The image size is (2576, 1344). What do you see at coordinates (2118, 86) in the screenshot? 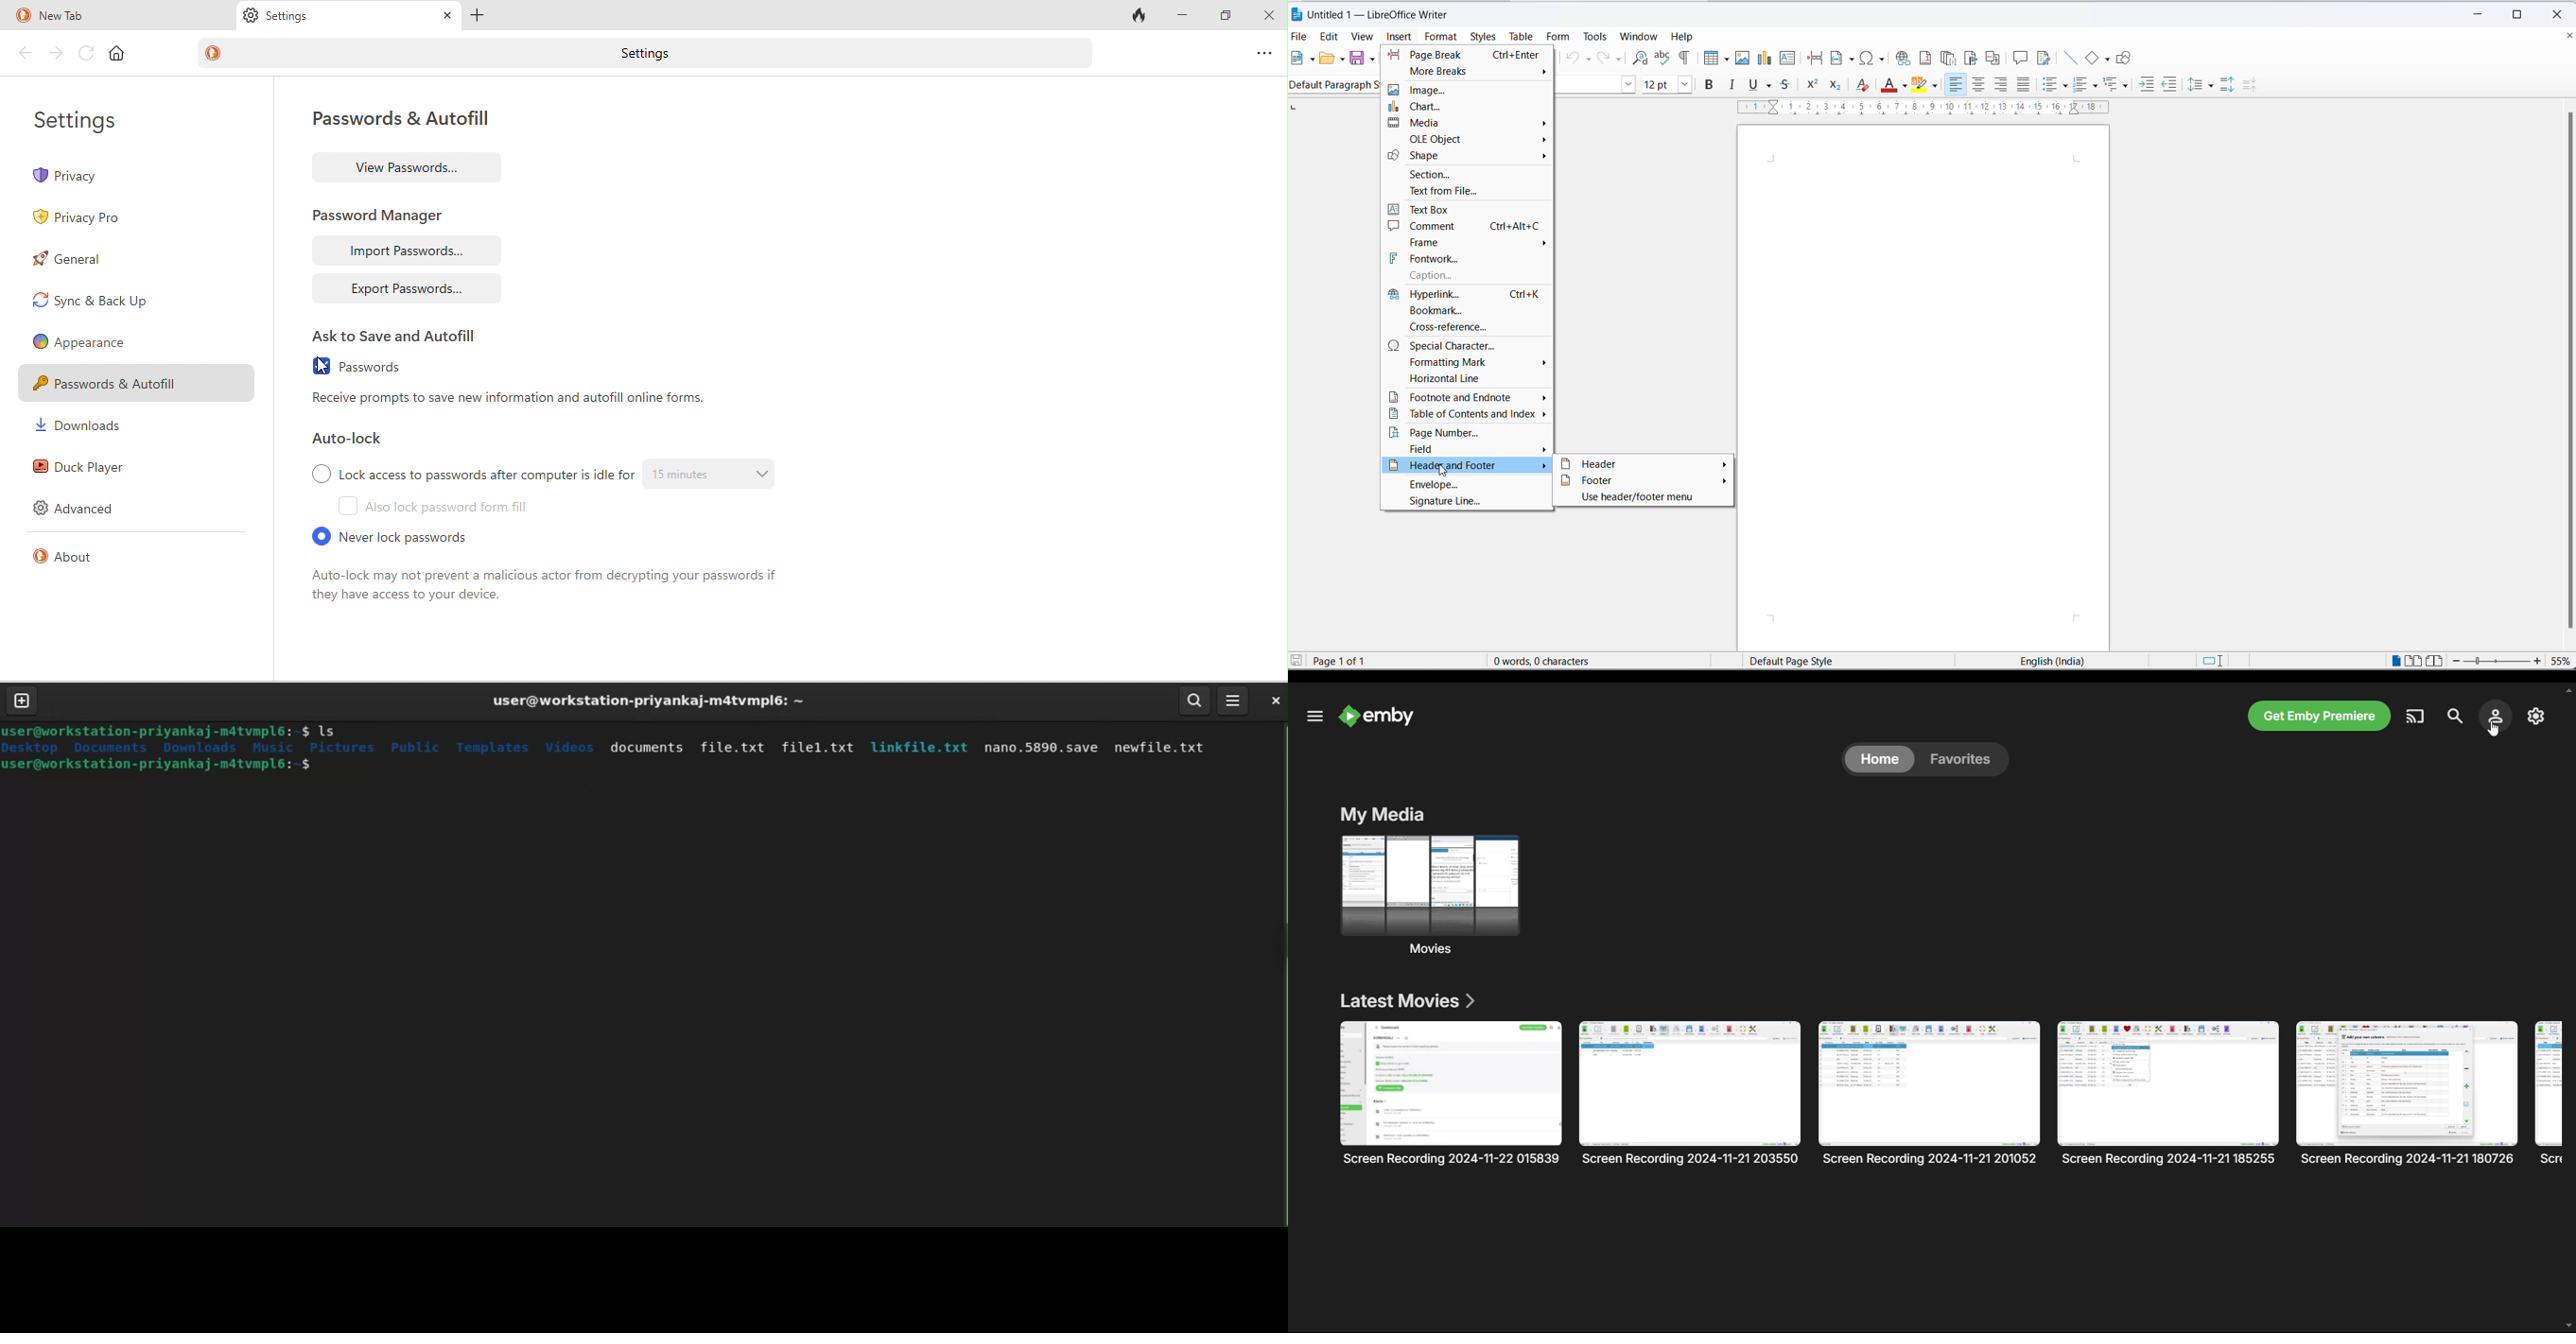
I see `select outline format` at bounding box center [2118, 86].